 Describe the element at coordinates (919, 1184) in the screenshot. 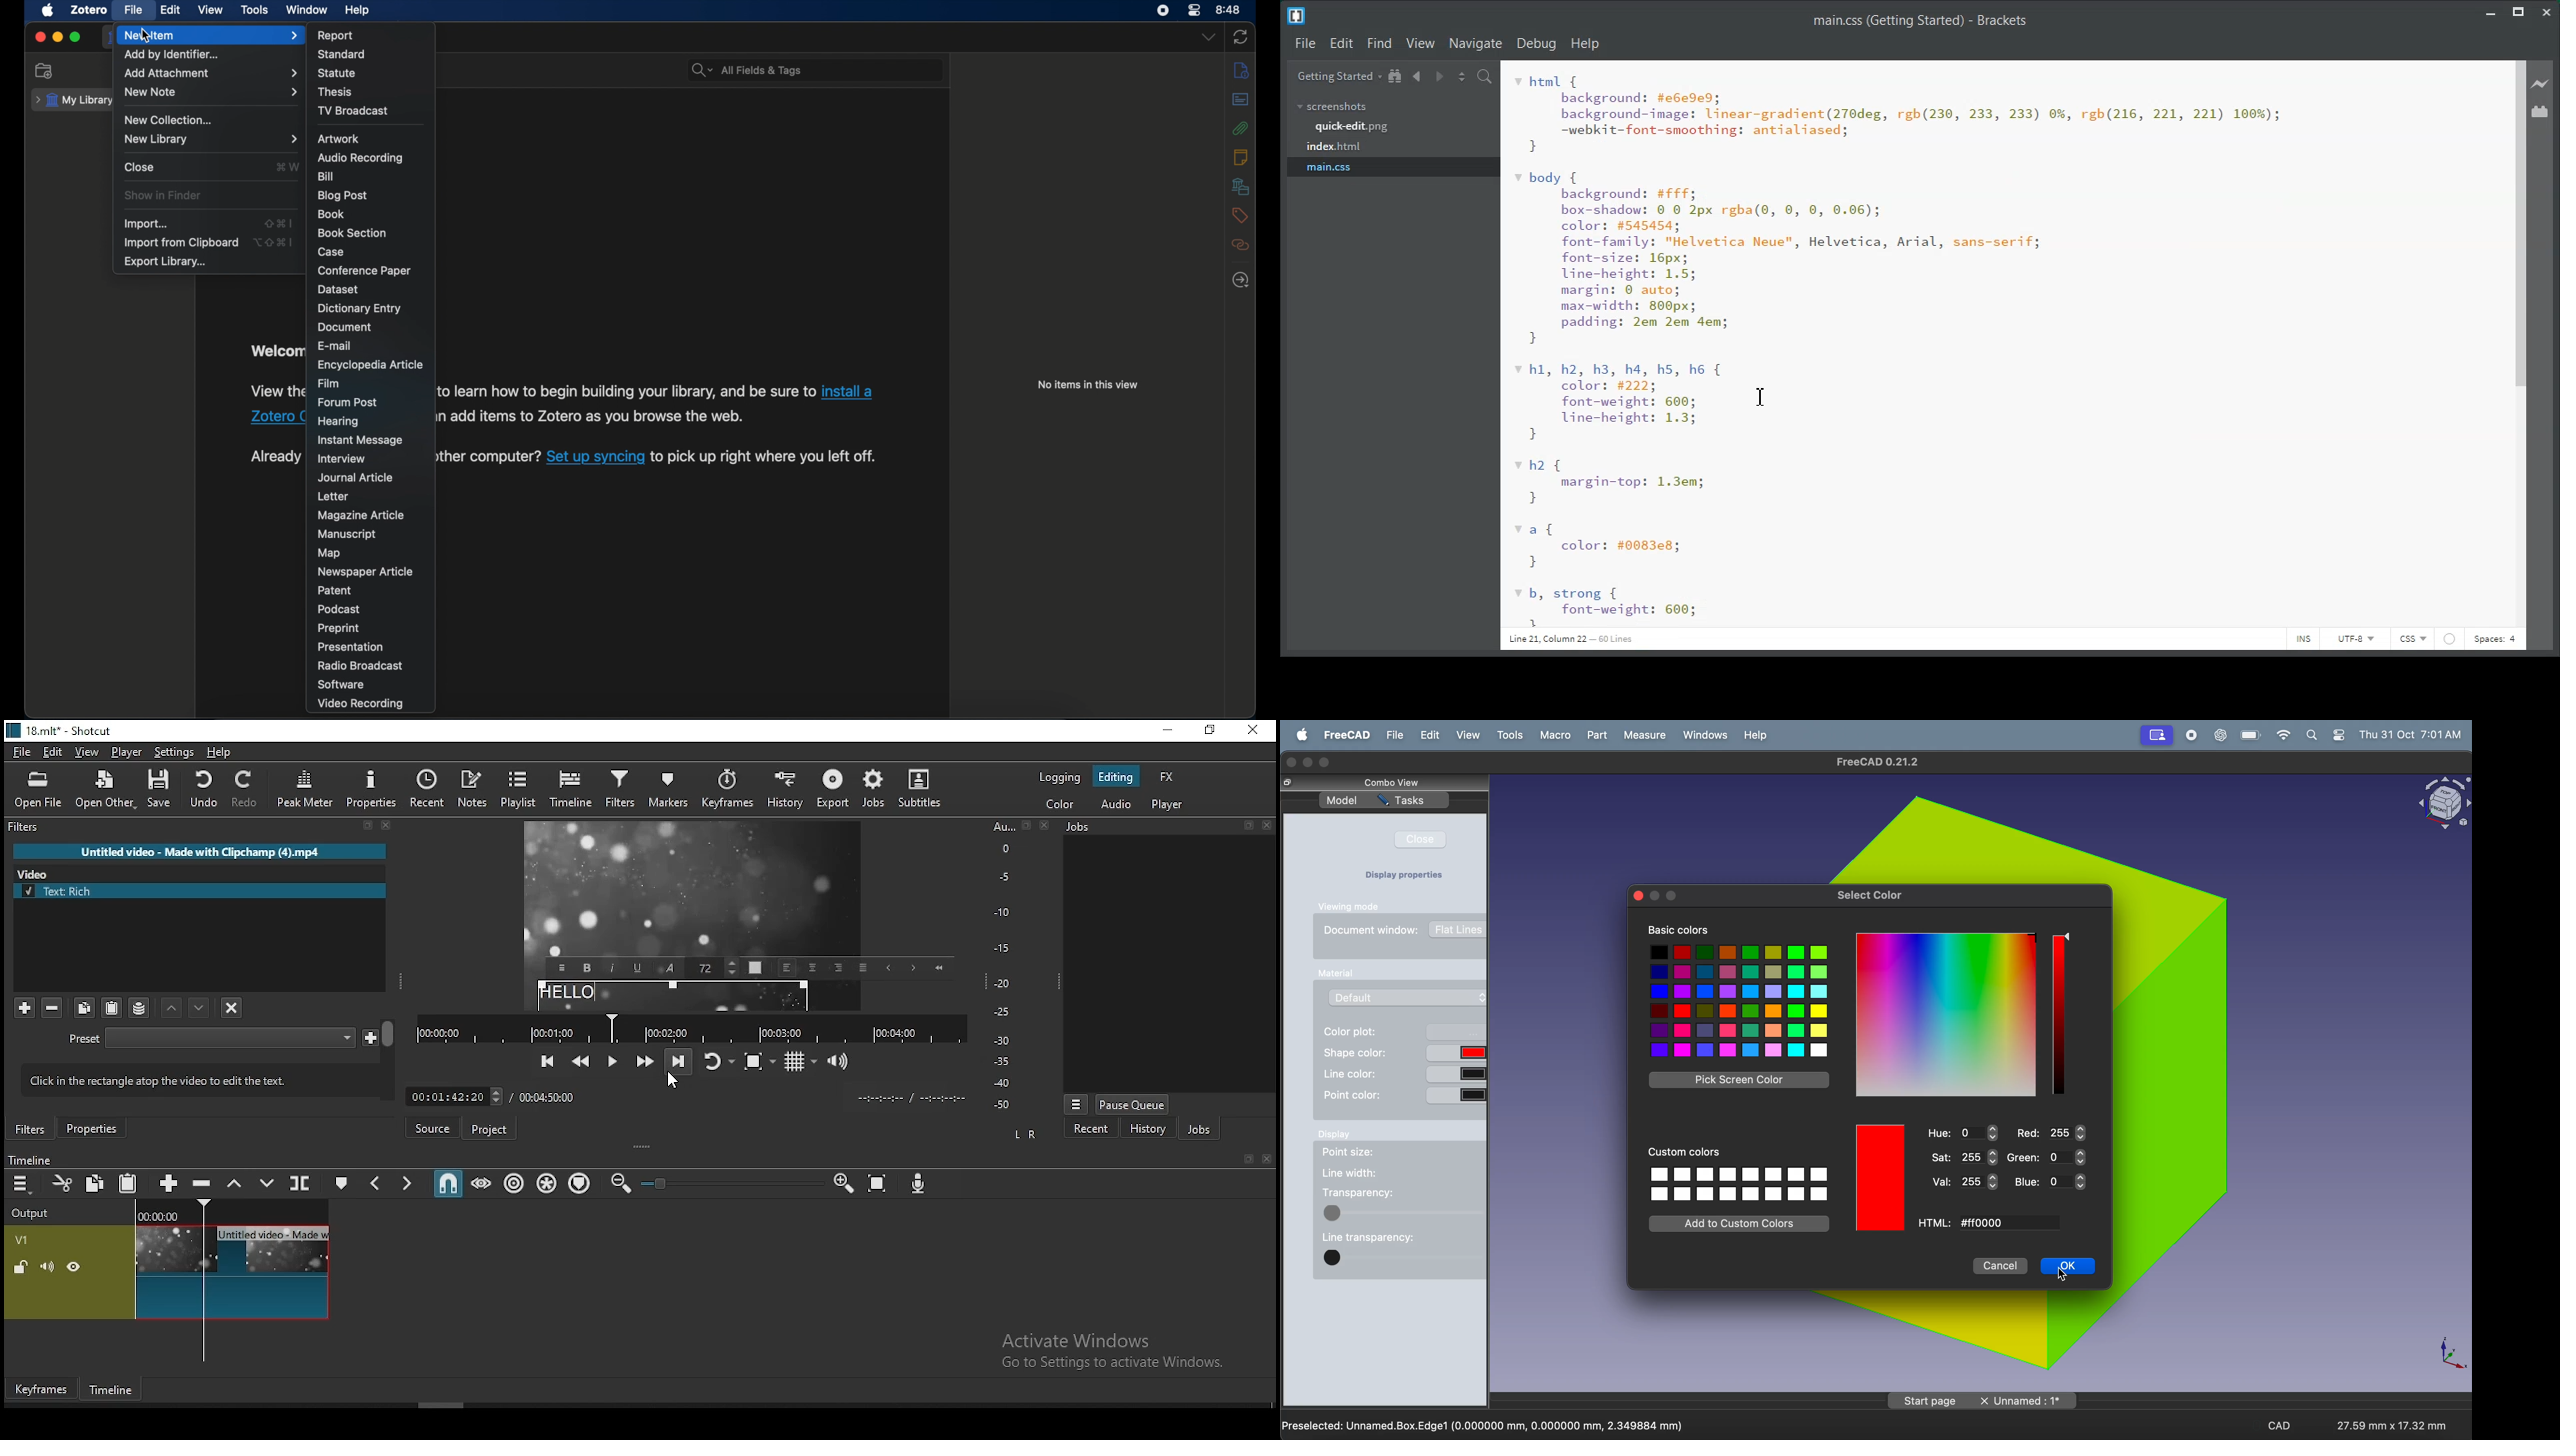

I see `record audio` at that location.